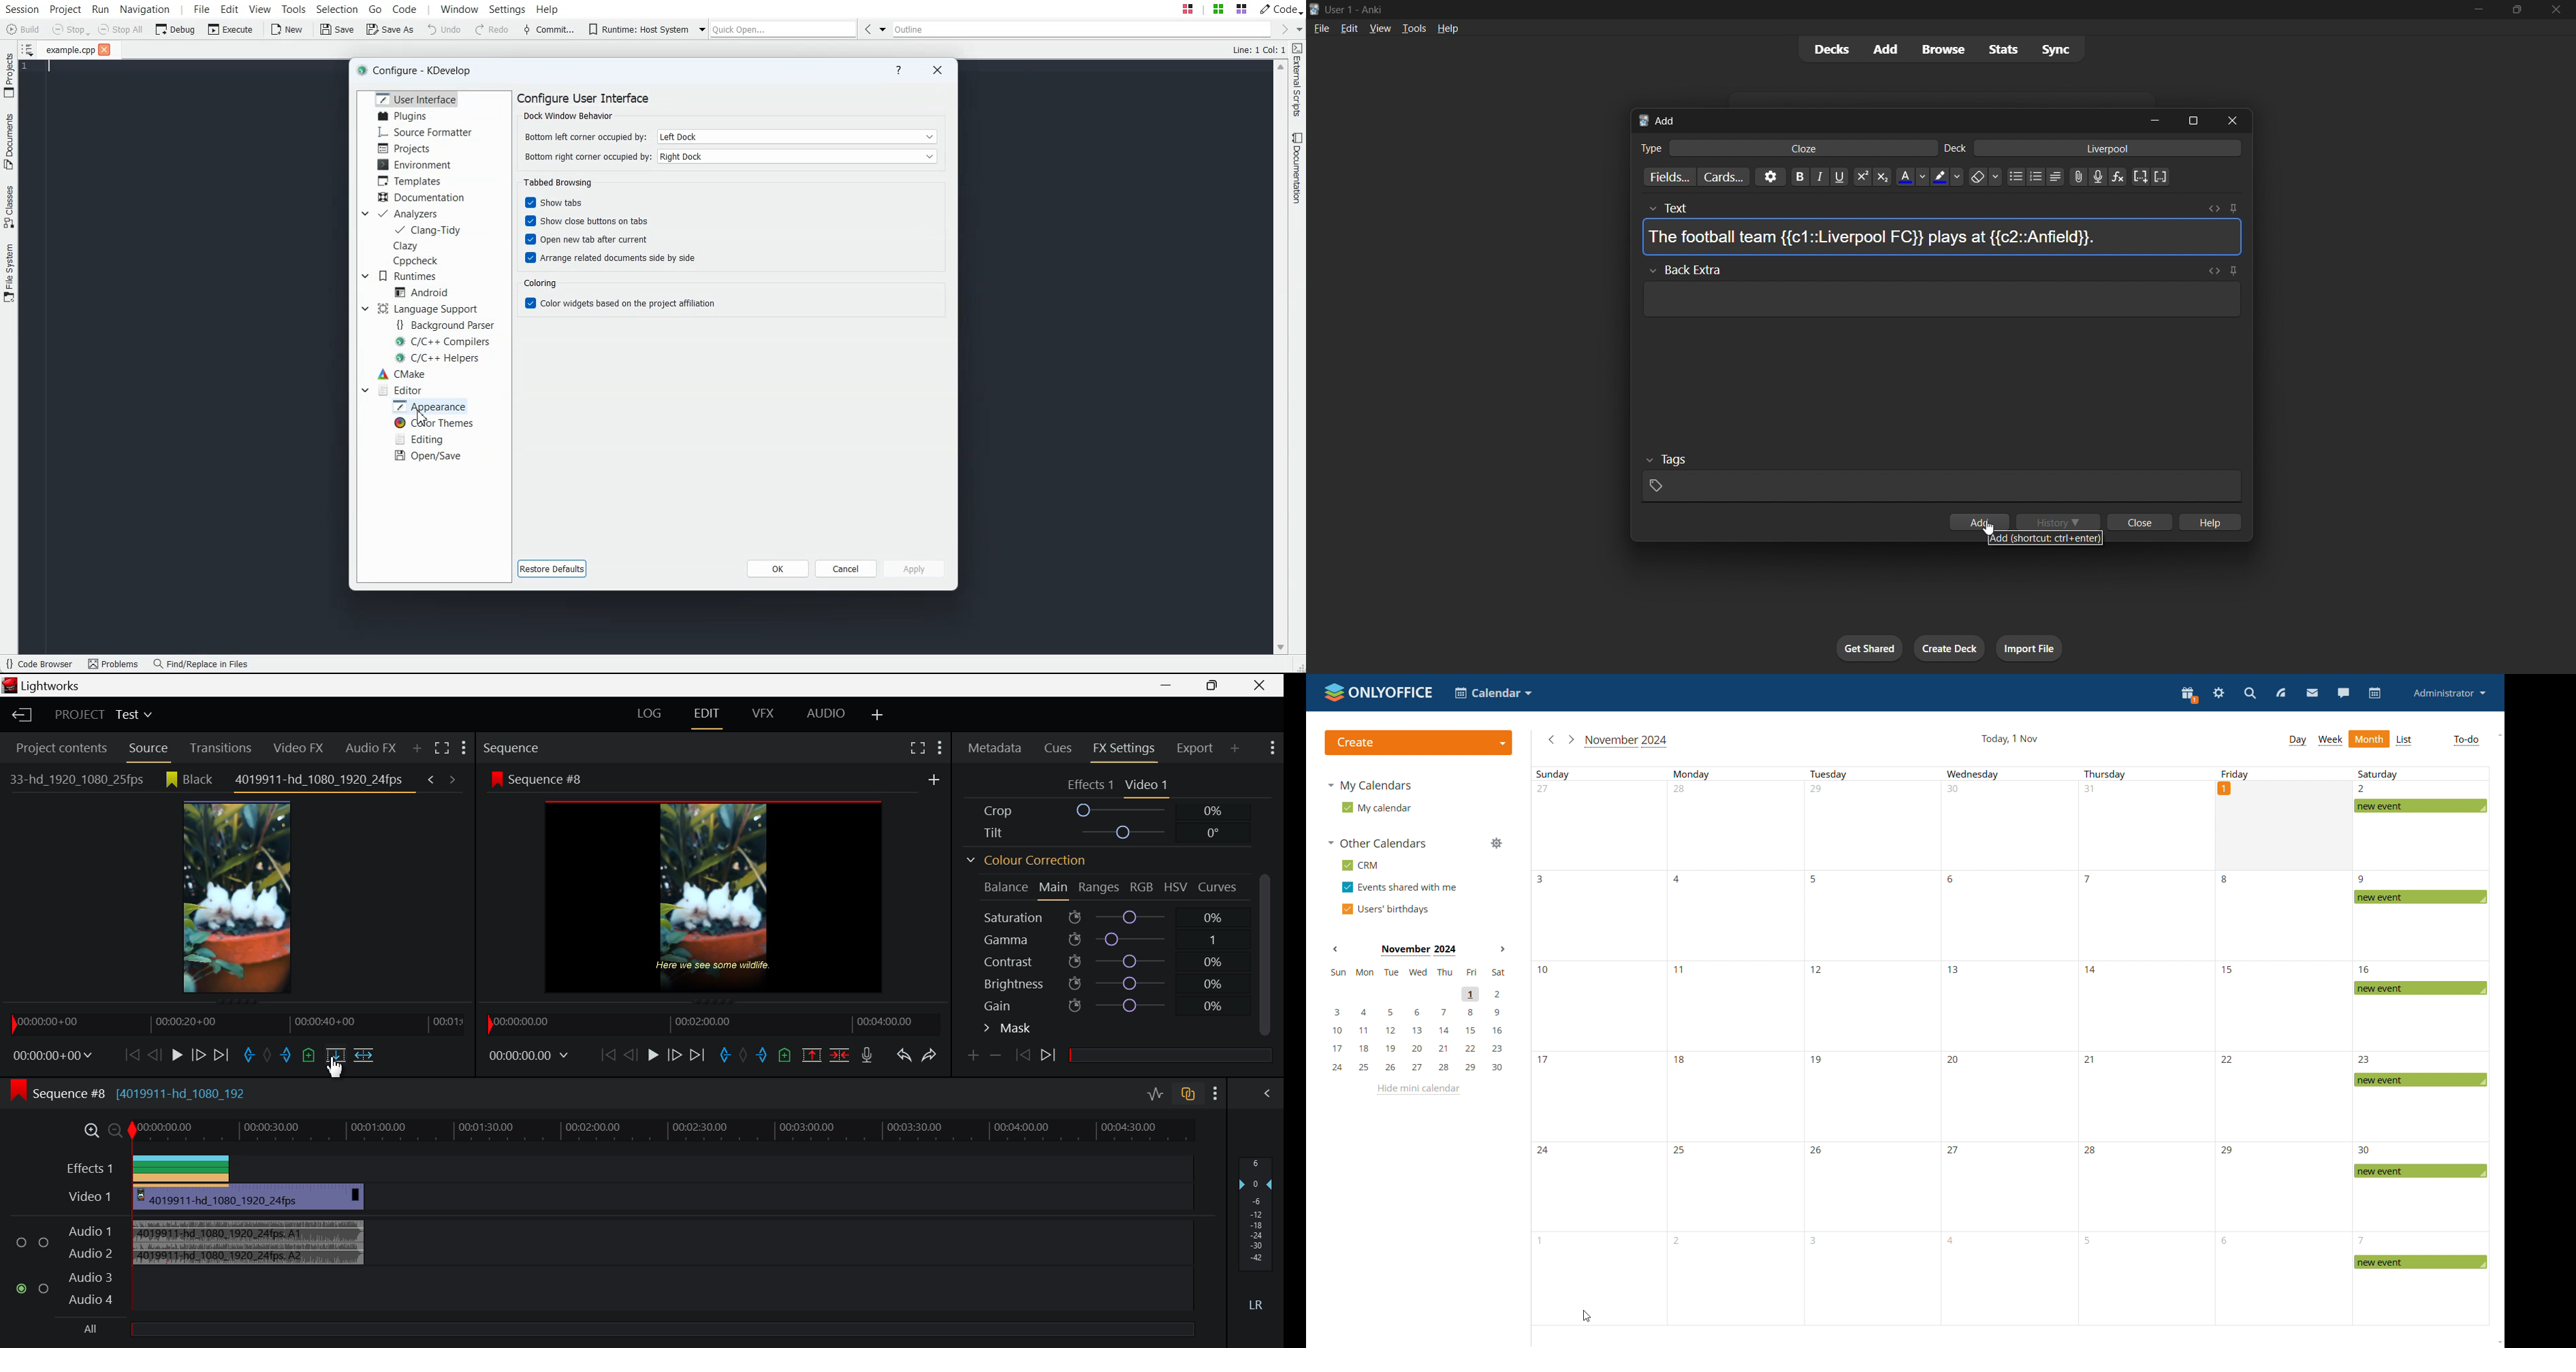 The image size is (2576, 1372). What do you see at coordinates (1671, 174) in the screenshot?
I see `customize card field` at bounding box center [1671, 174].